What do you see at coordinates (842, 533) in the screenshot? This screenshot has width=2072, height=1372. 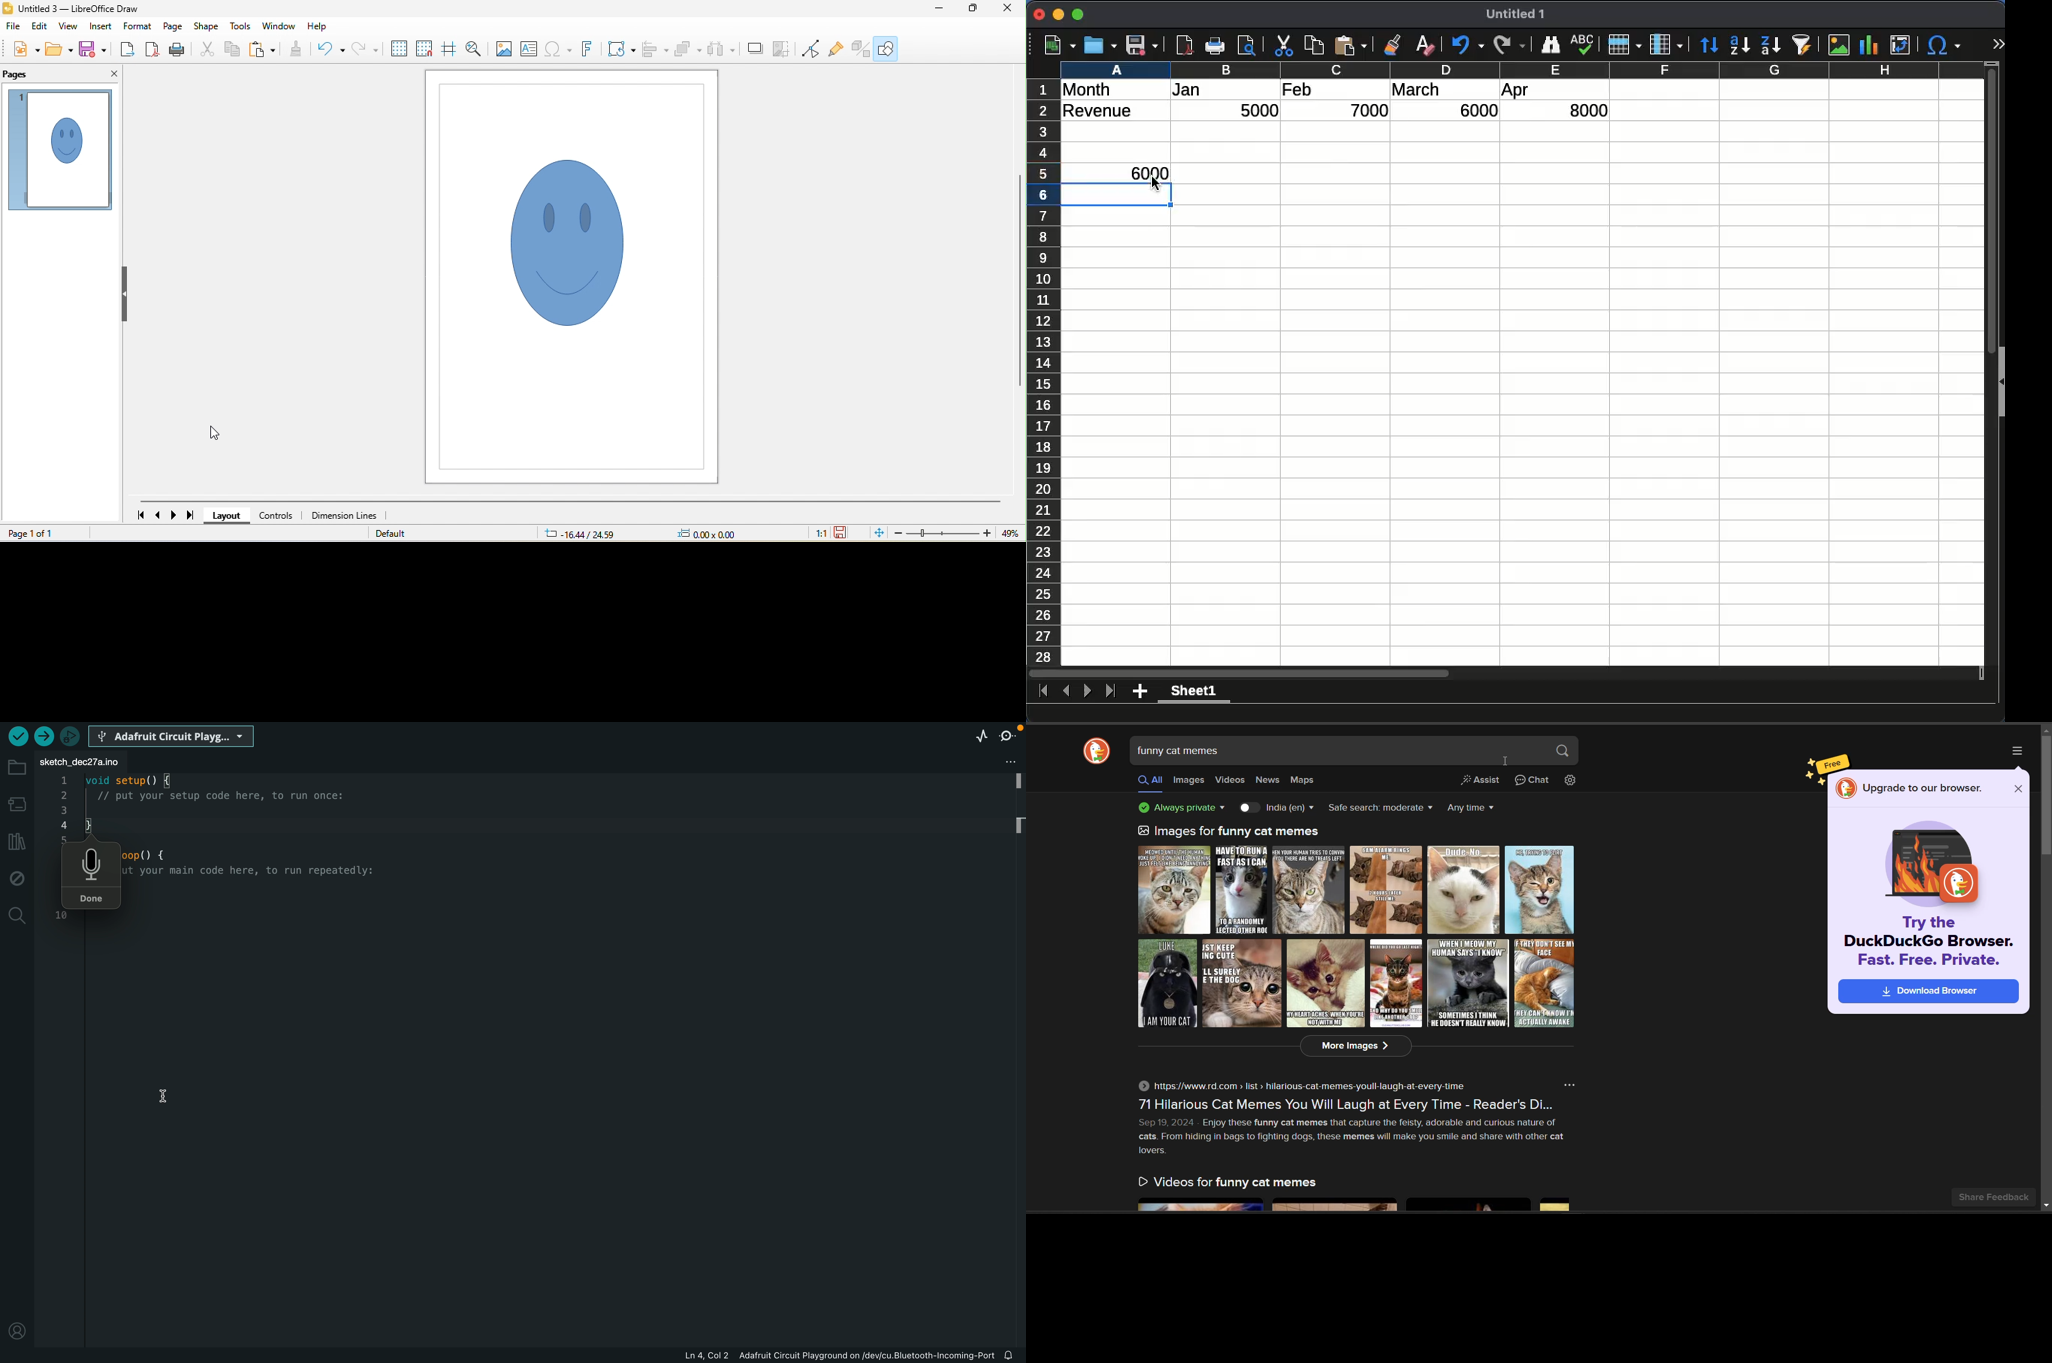 I see `save` at bounding box center [842, 533].